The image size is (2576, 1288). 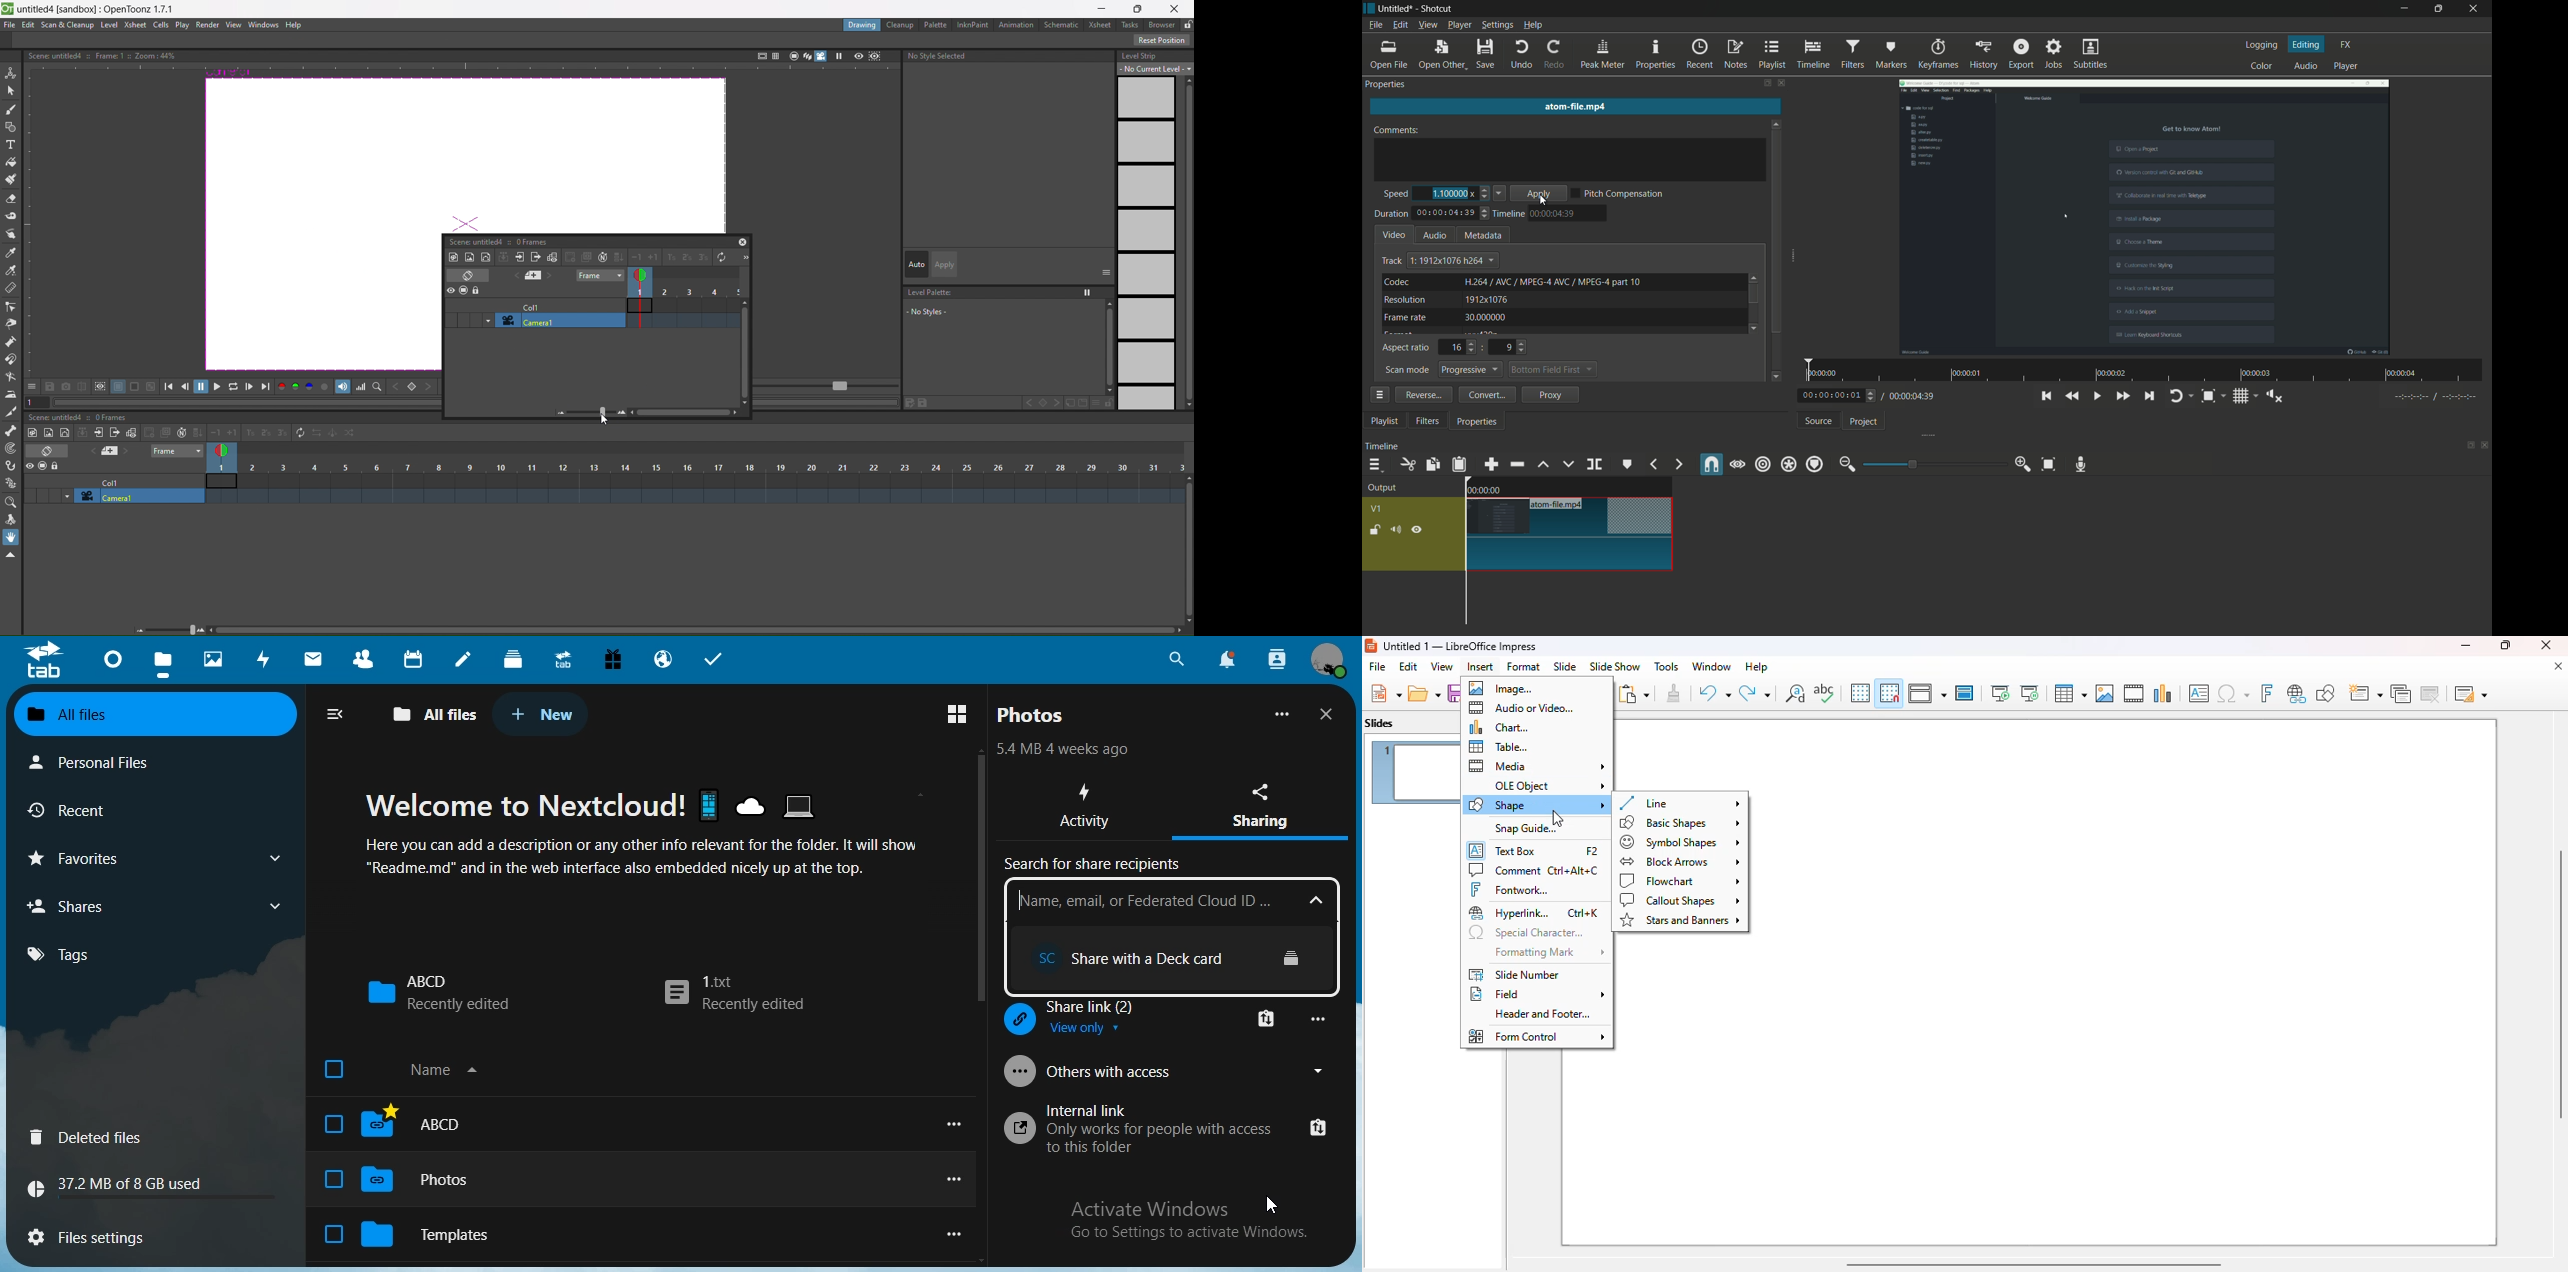 What do you see at coordinates (152, 858) in the screenshot?
I see `favourites` at bounding box center [152, 858].